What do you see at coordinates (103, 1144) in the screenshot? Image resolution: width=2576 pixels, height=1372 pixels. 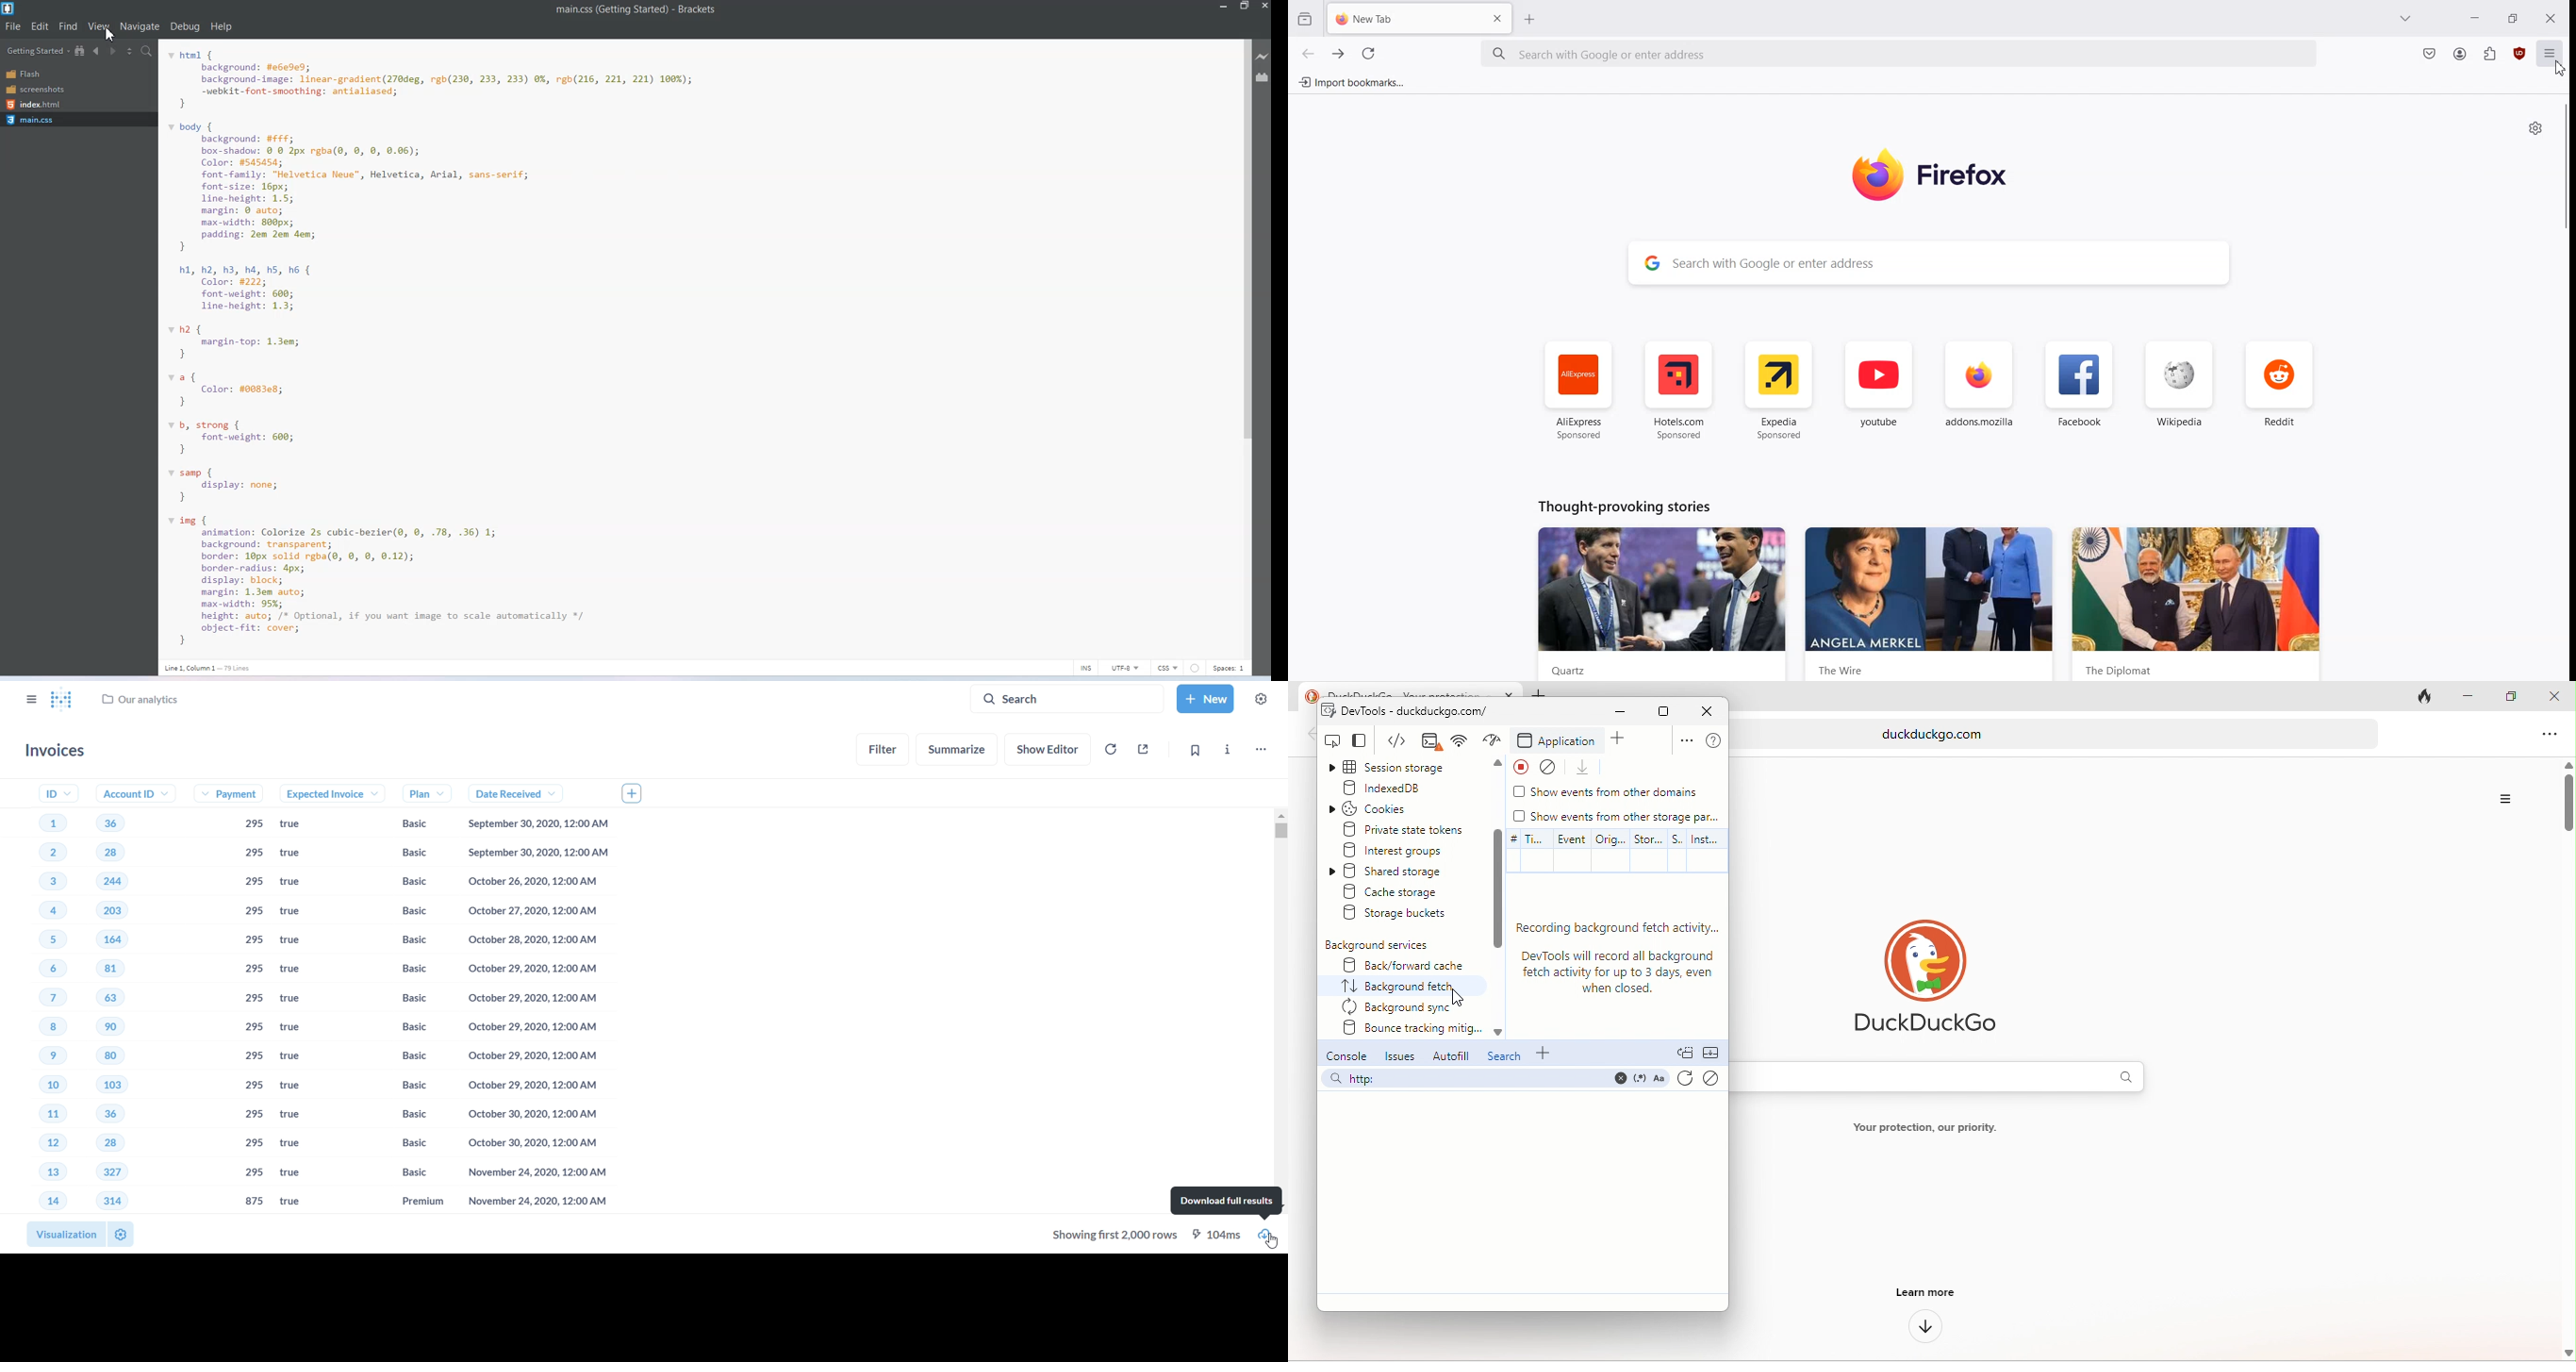 I see `28` at bounding box center [103, 1144].